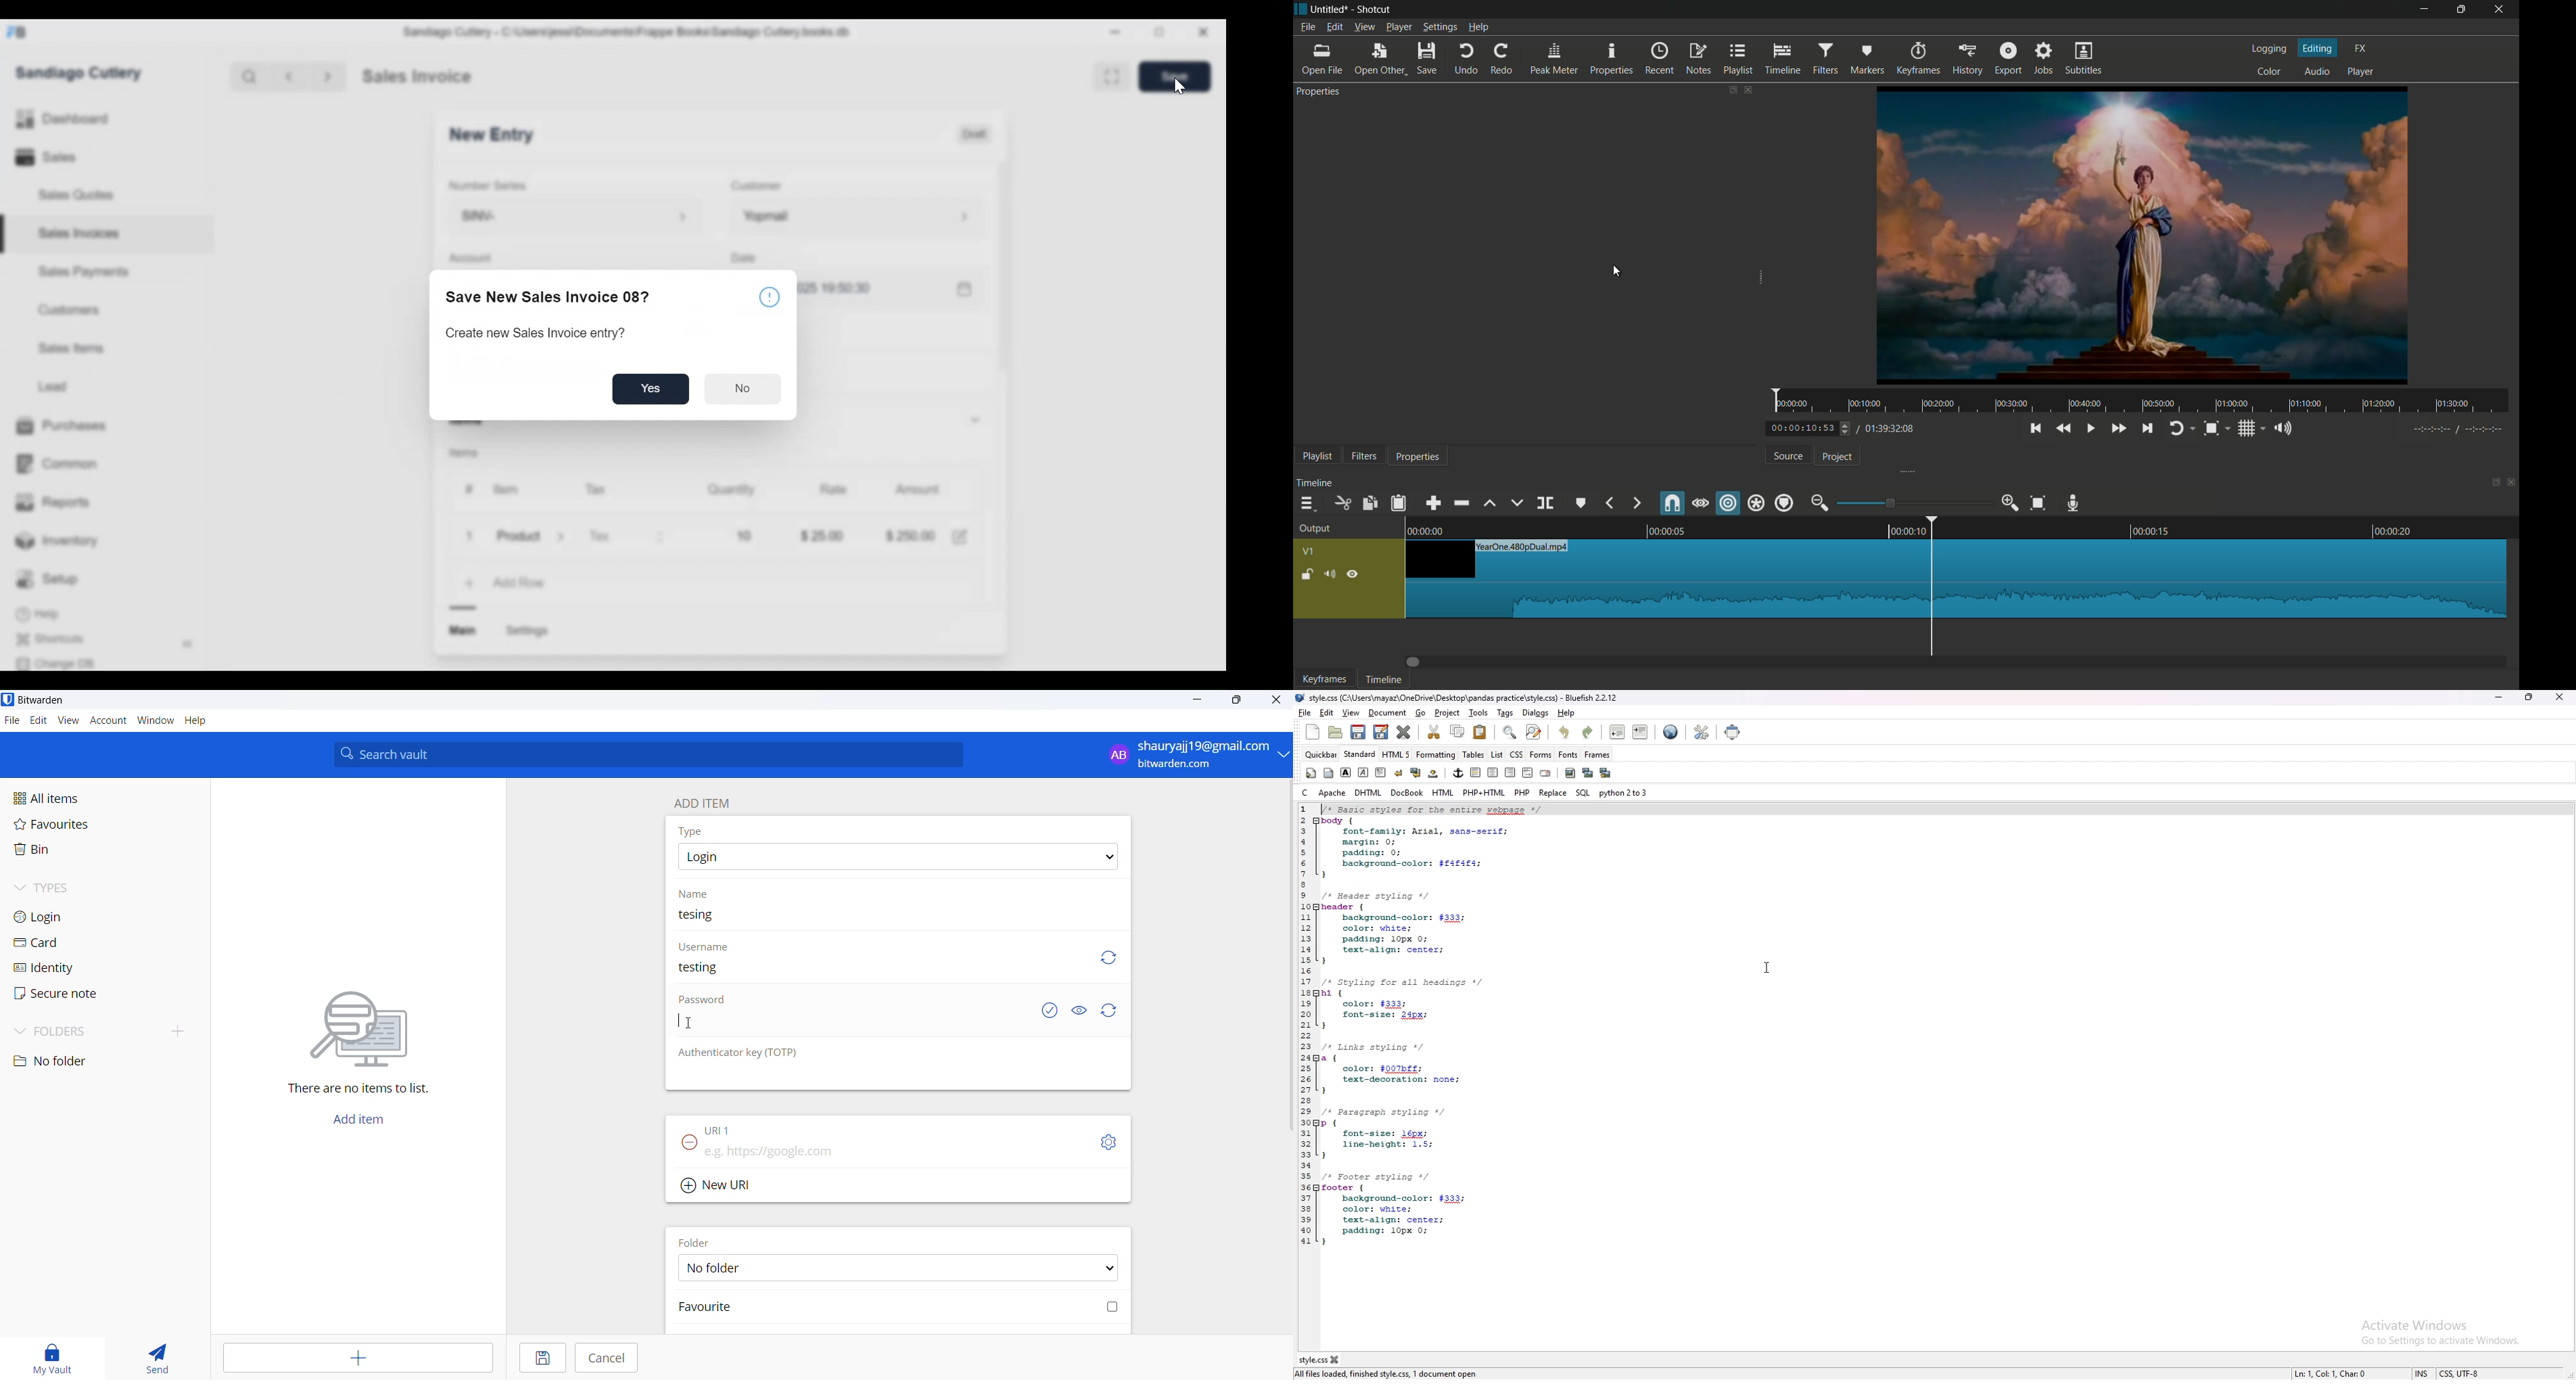 Image resolution: width=2576 pixels, height=1400 pixels. What do you see at coordinates (1511, 732) in the screenshot?
I see `show find bar` at bounding box center [1511, 732].